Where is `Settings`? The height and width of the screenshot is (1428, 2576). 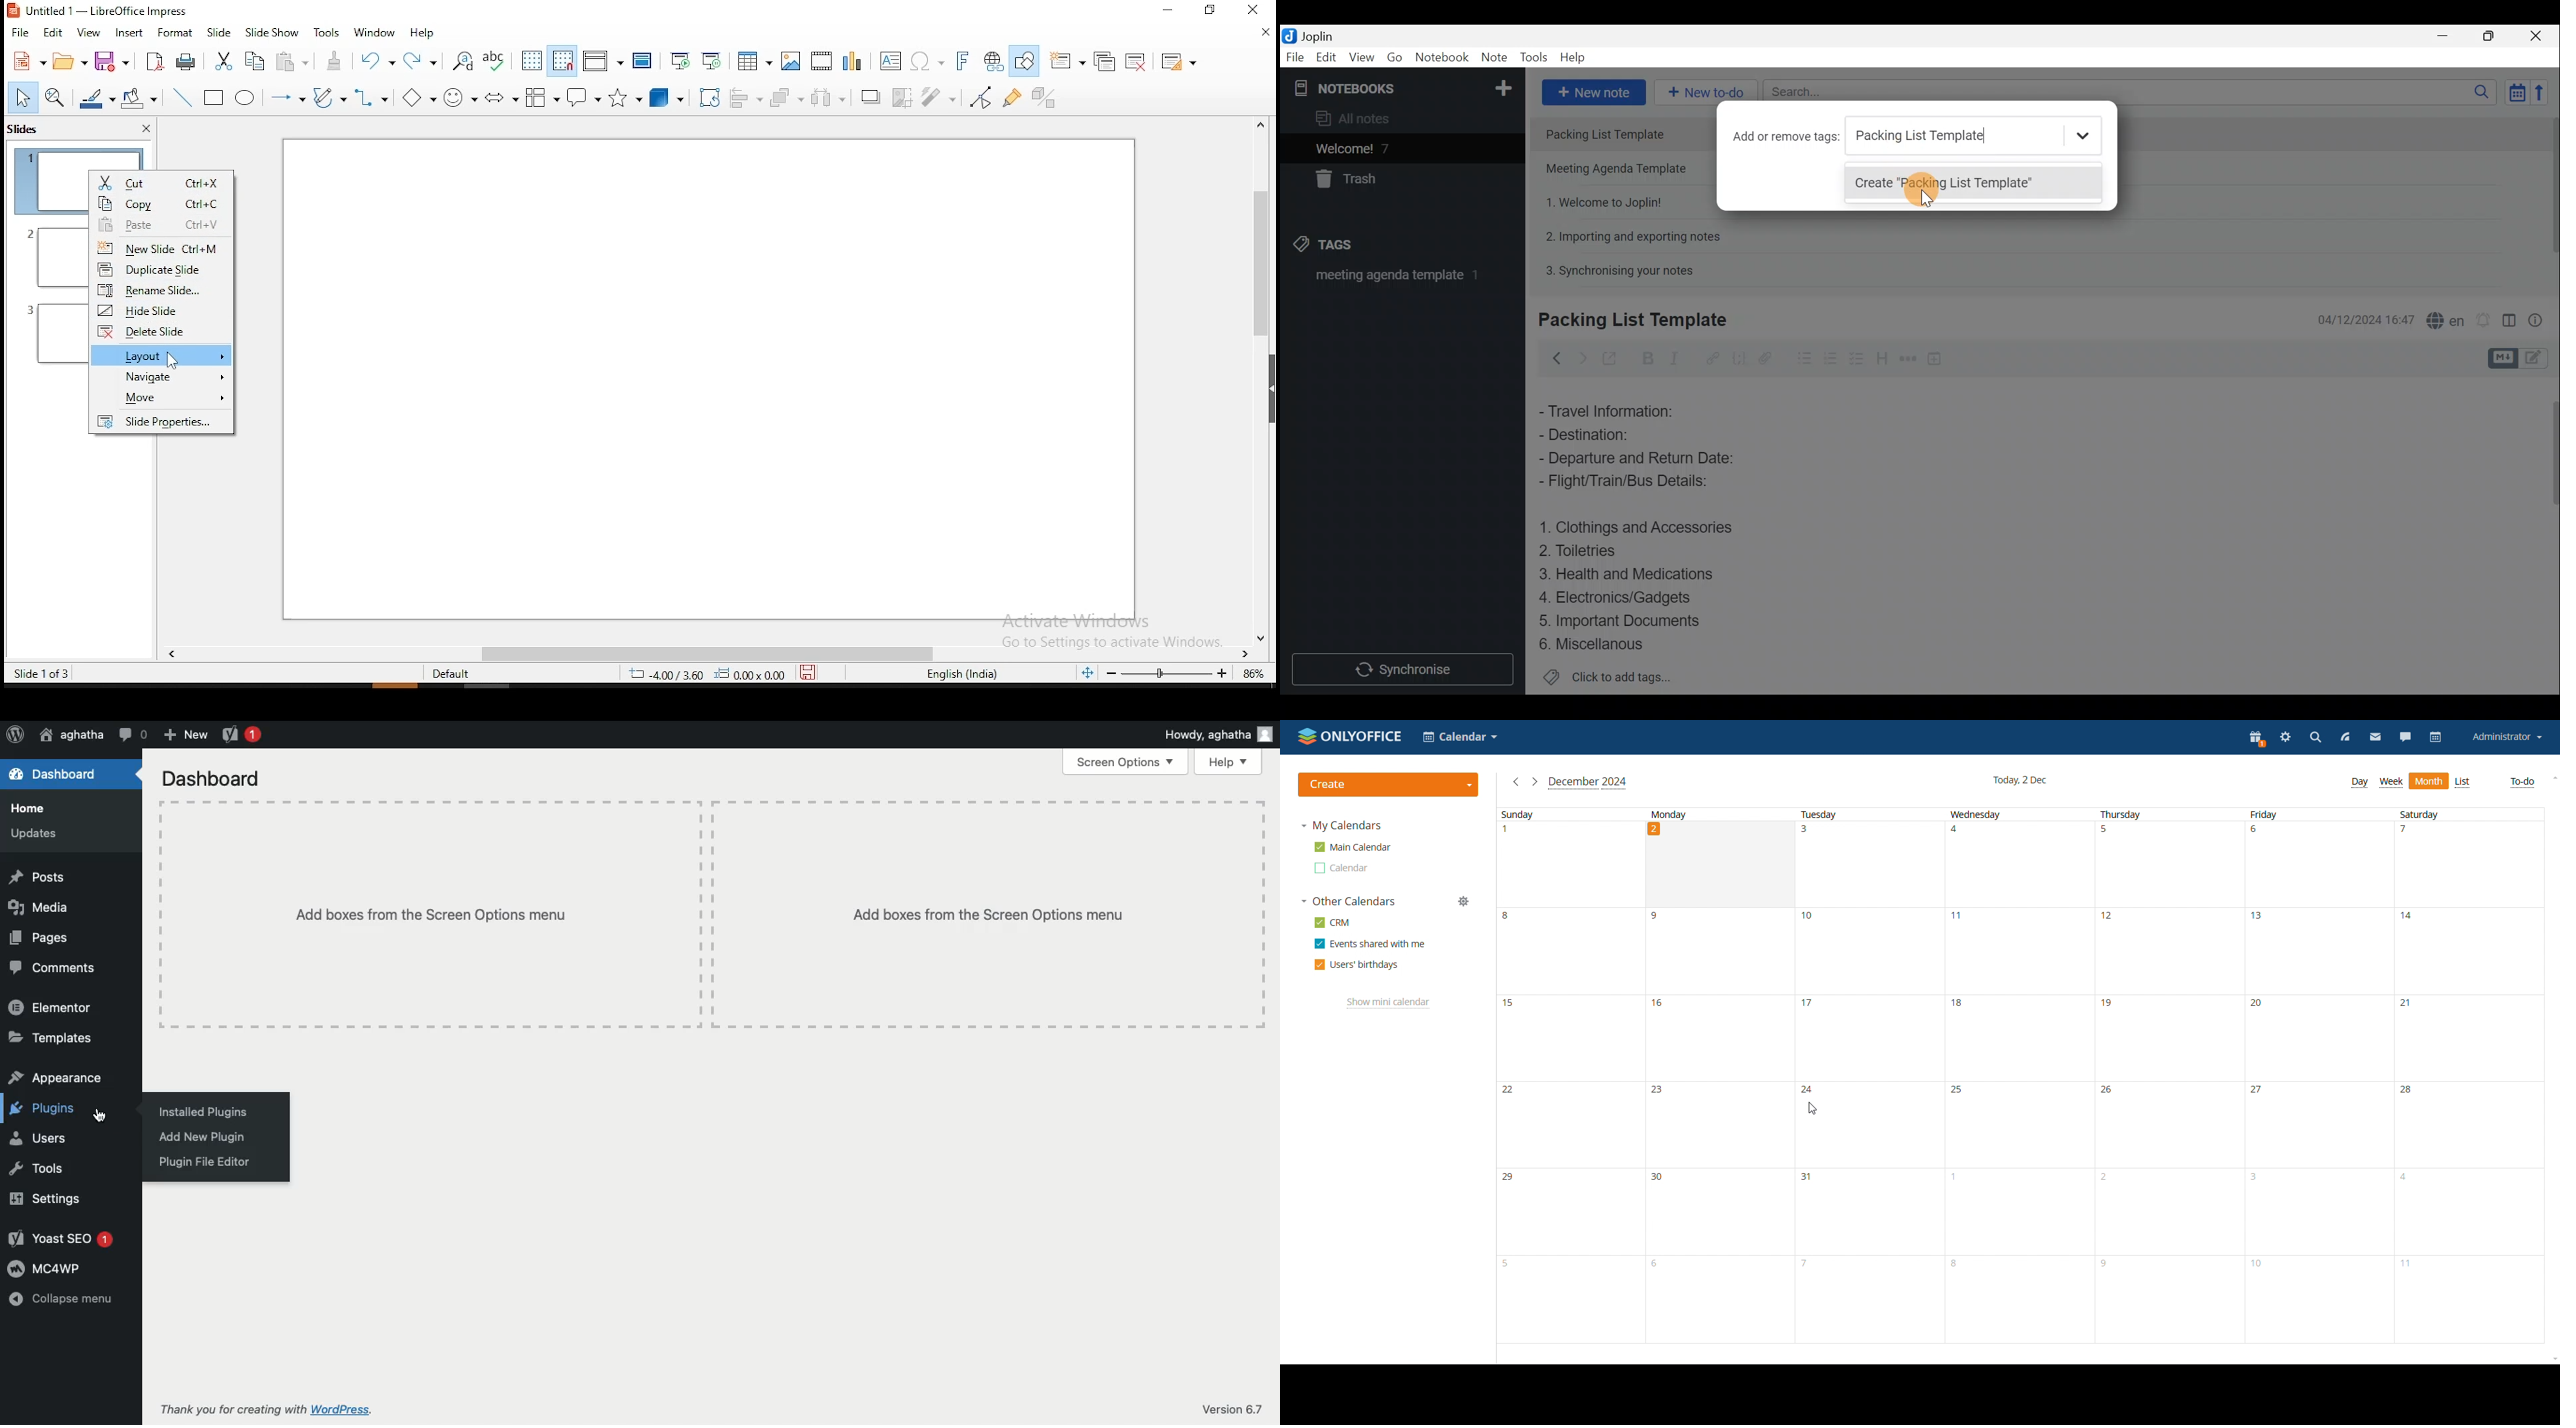 Settings is located at coordinates (48, 1198).